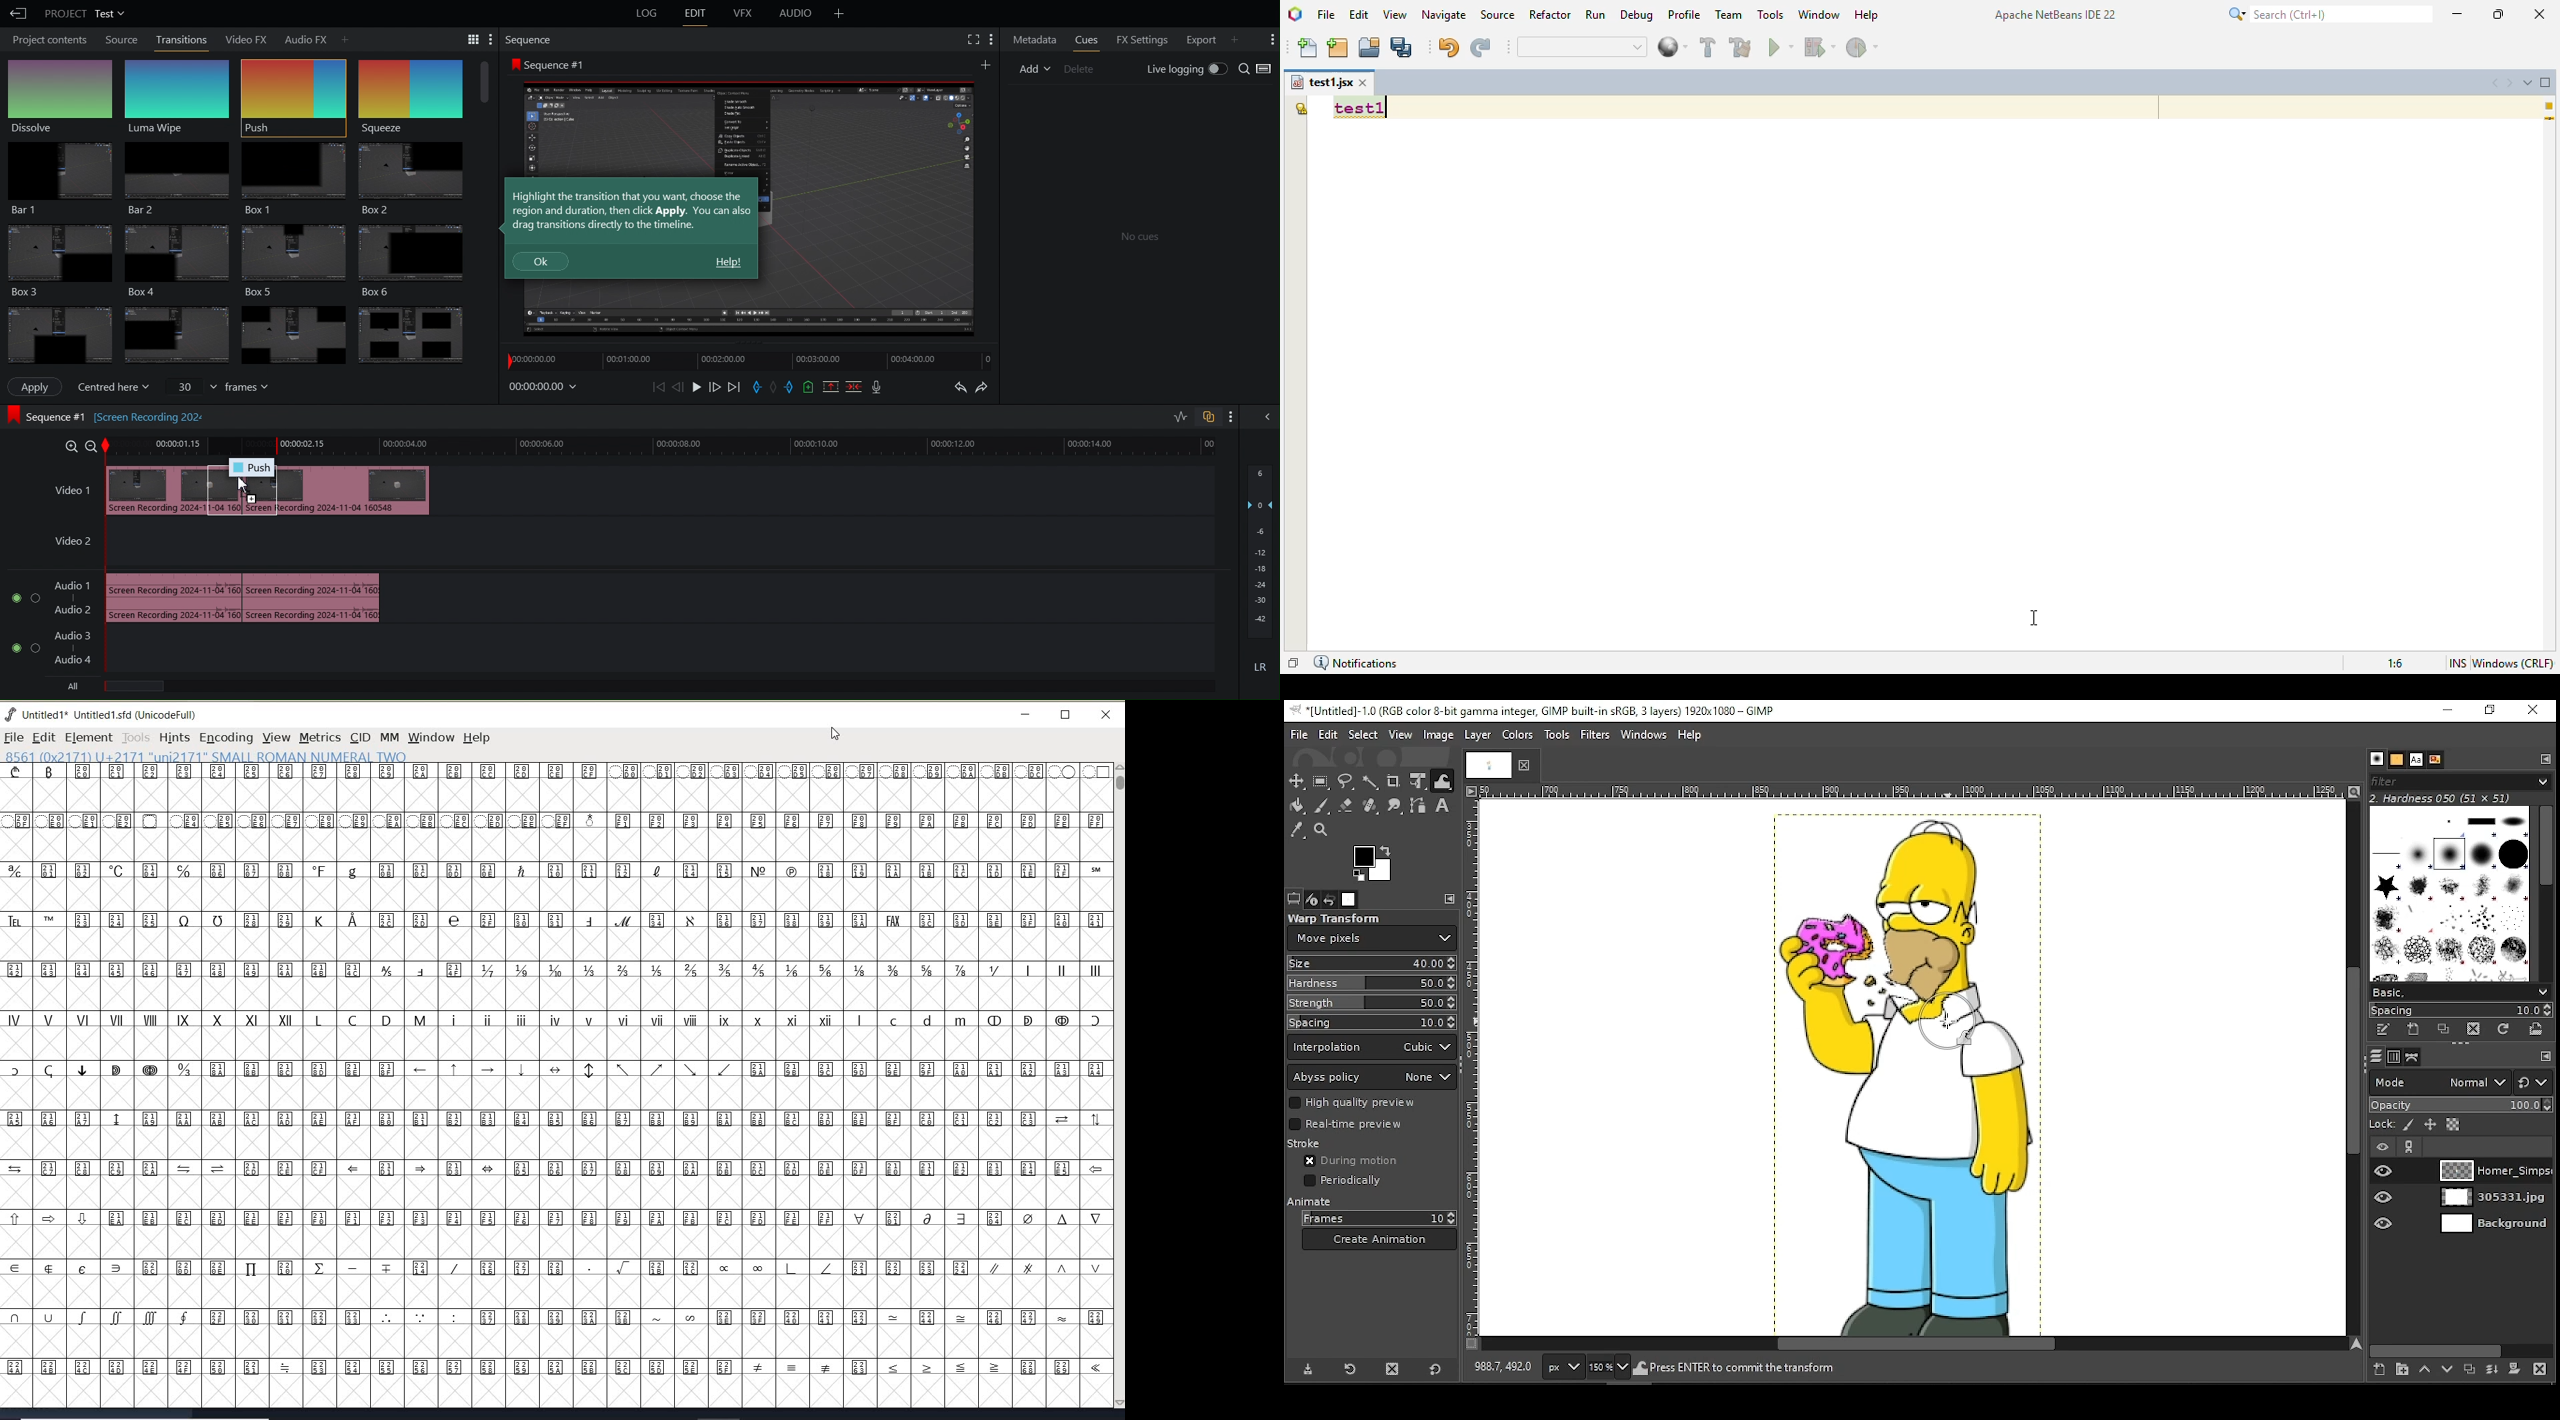  Describe the element at coordinates (1394, 781) in the screenshot. I see `crop tool` at that location.